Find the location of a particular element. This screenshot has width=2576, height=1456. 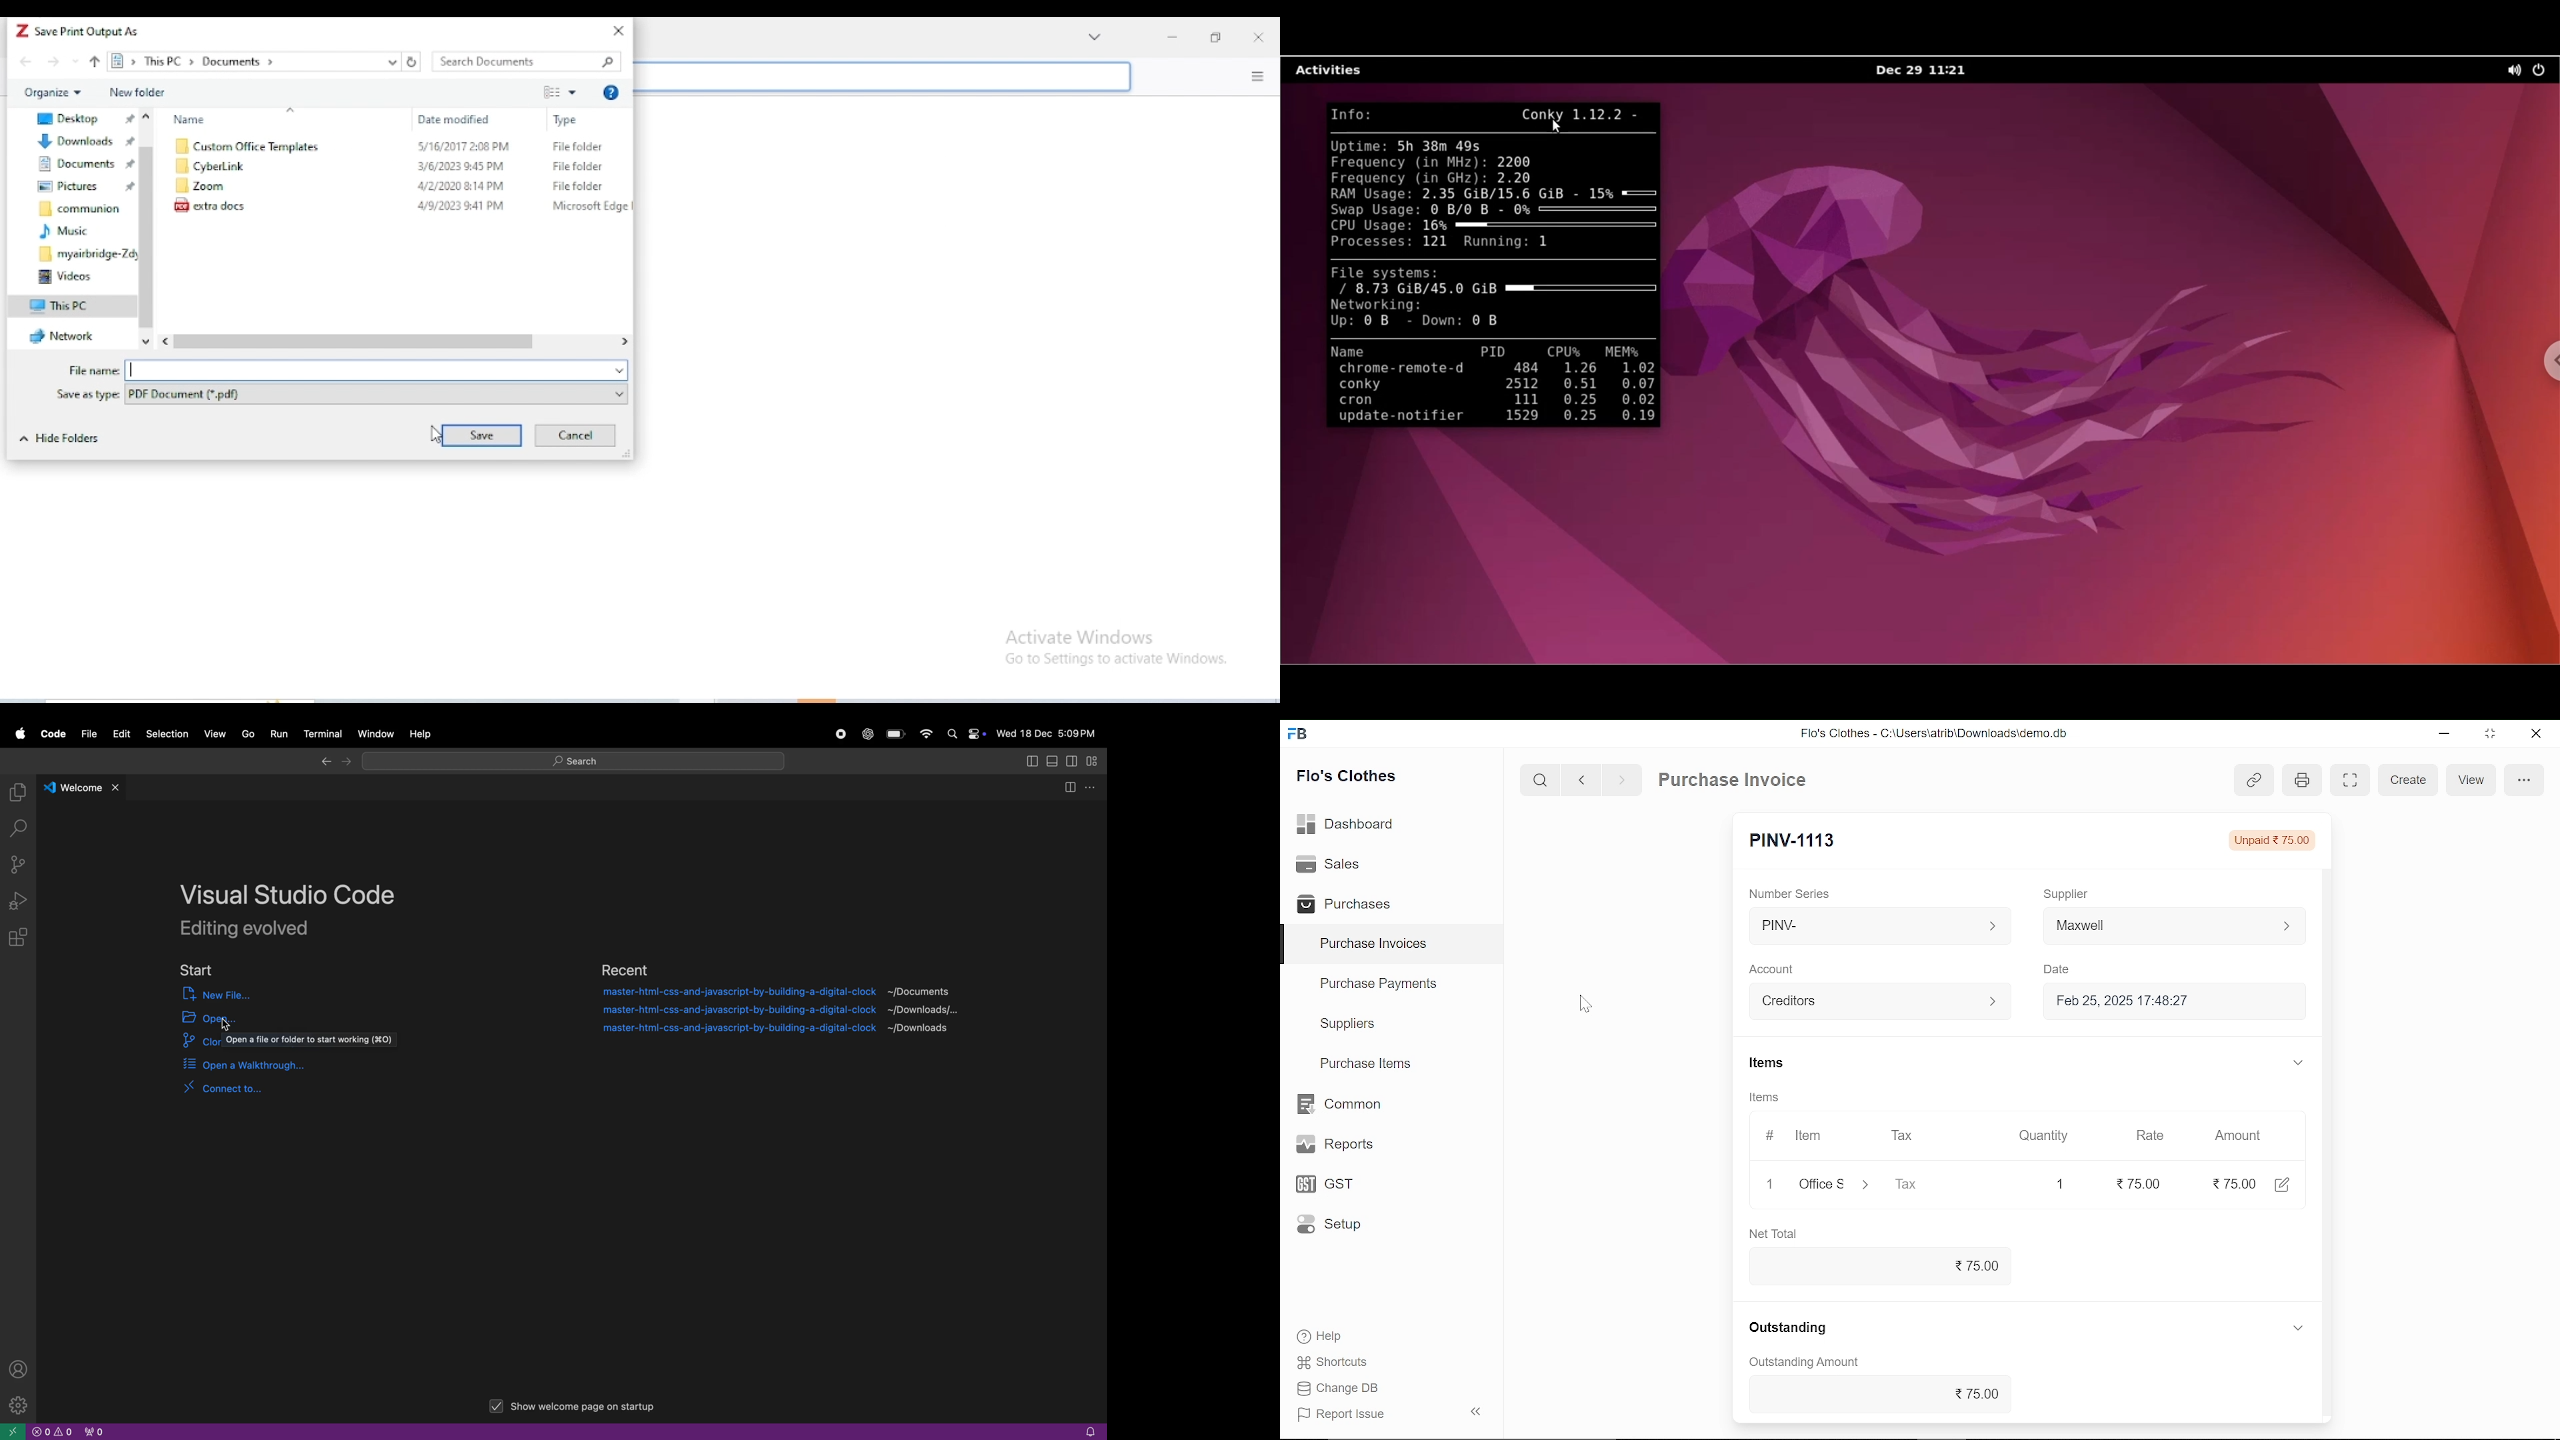

CyberLink folder is located at coordinates (210, 166).